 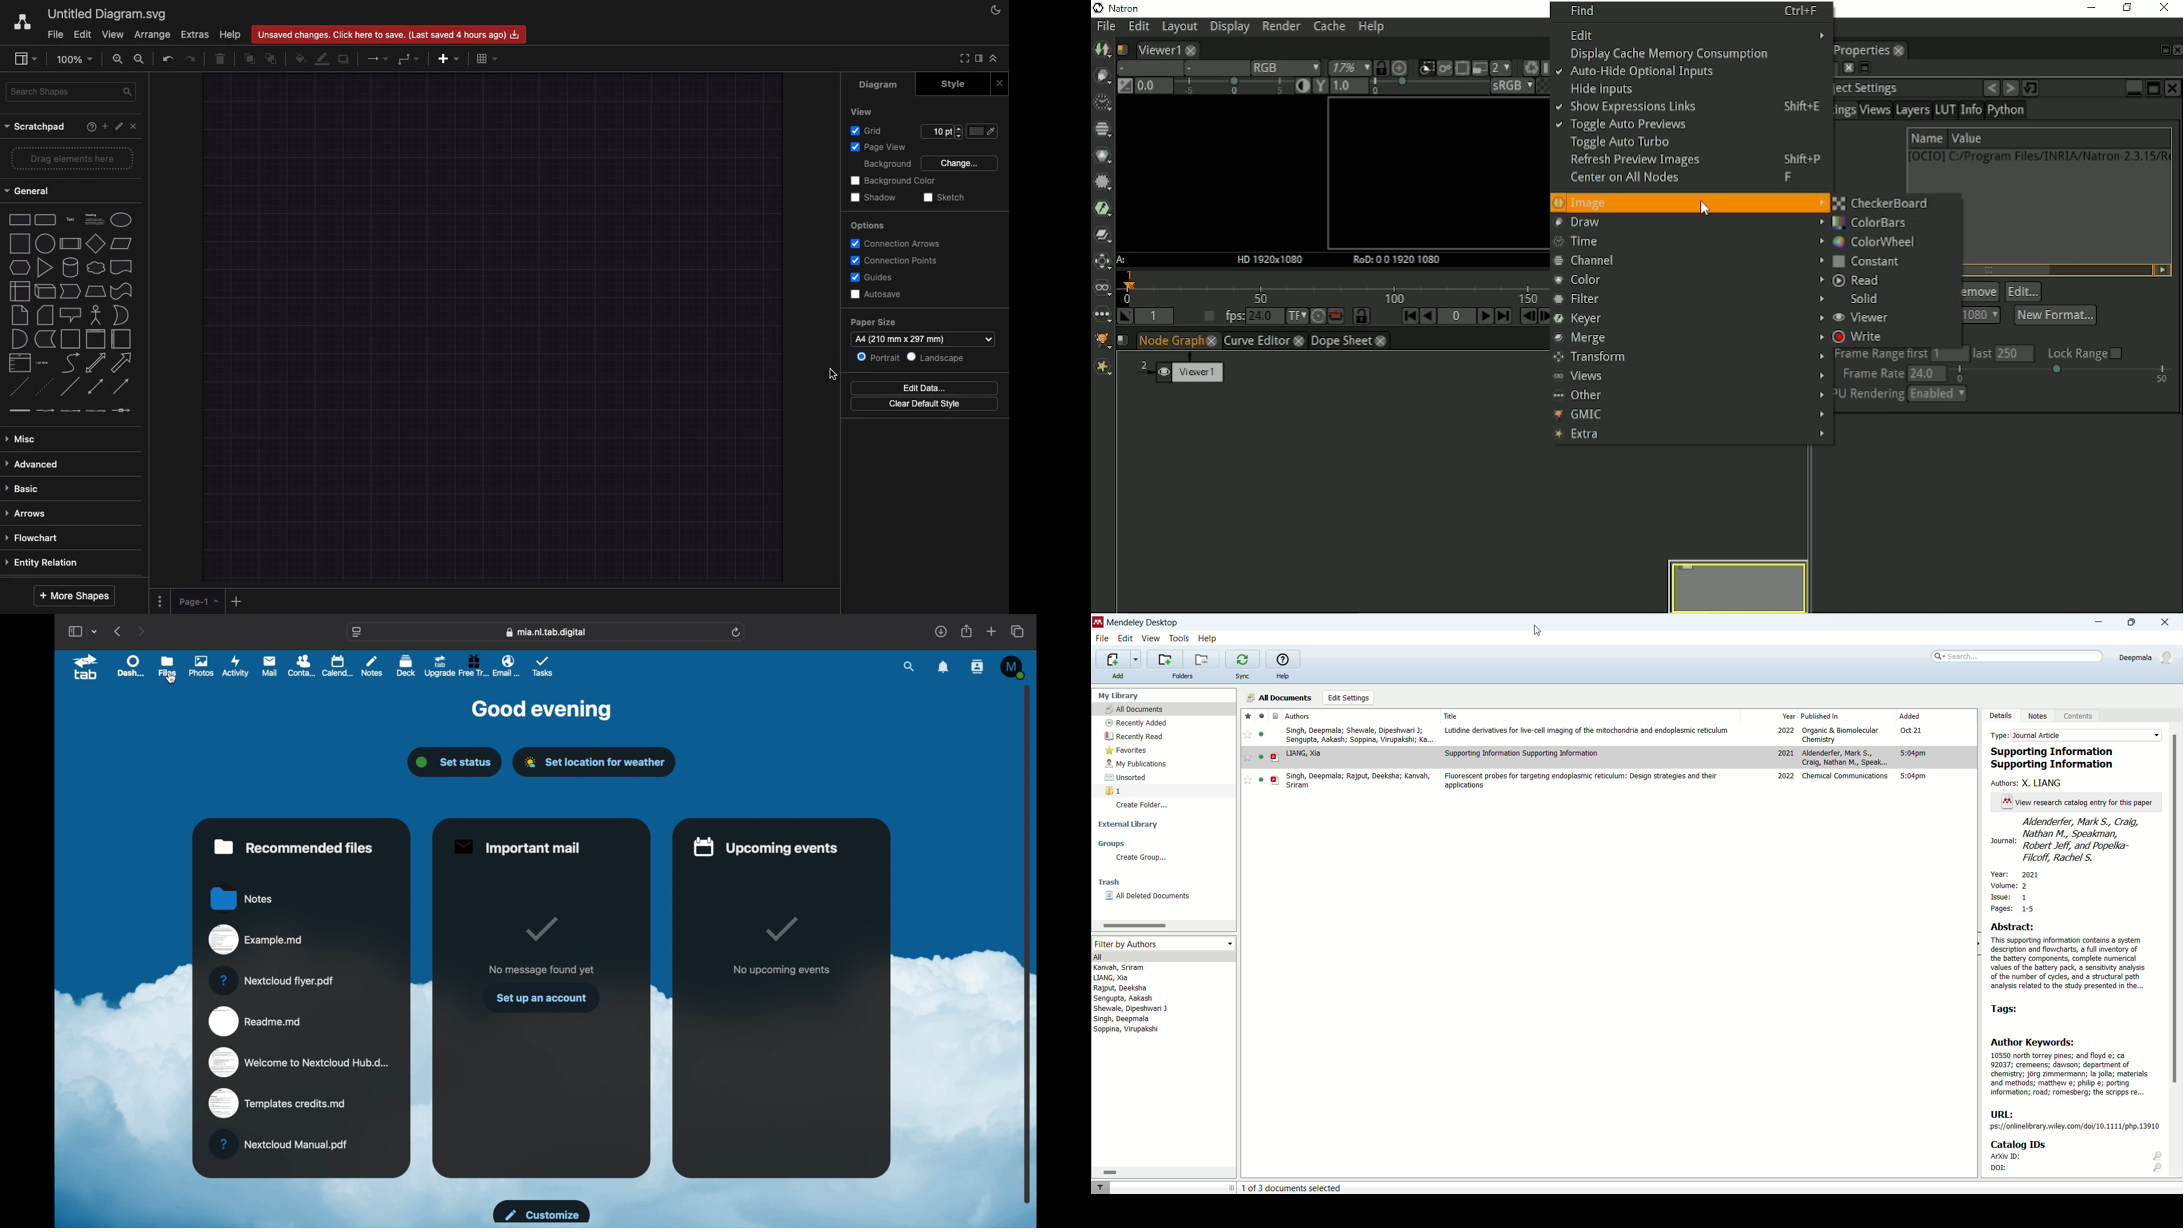 What do you see at coordinates (541, 998) in the screenshot?
I see `set up an account` at bounding box center [541, 998].